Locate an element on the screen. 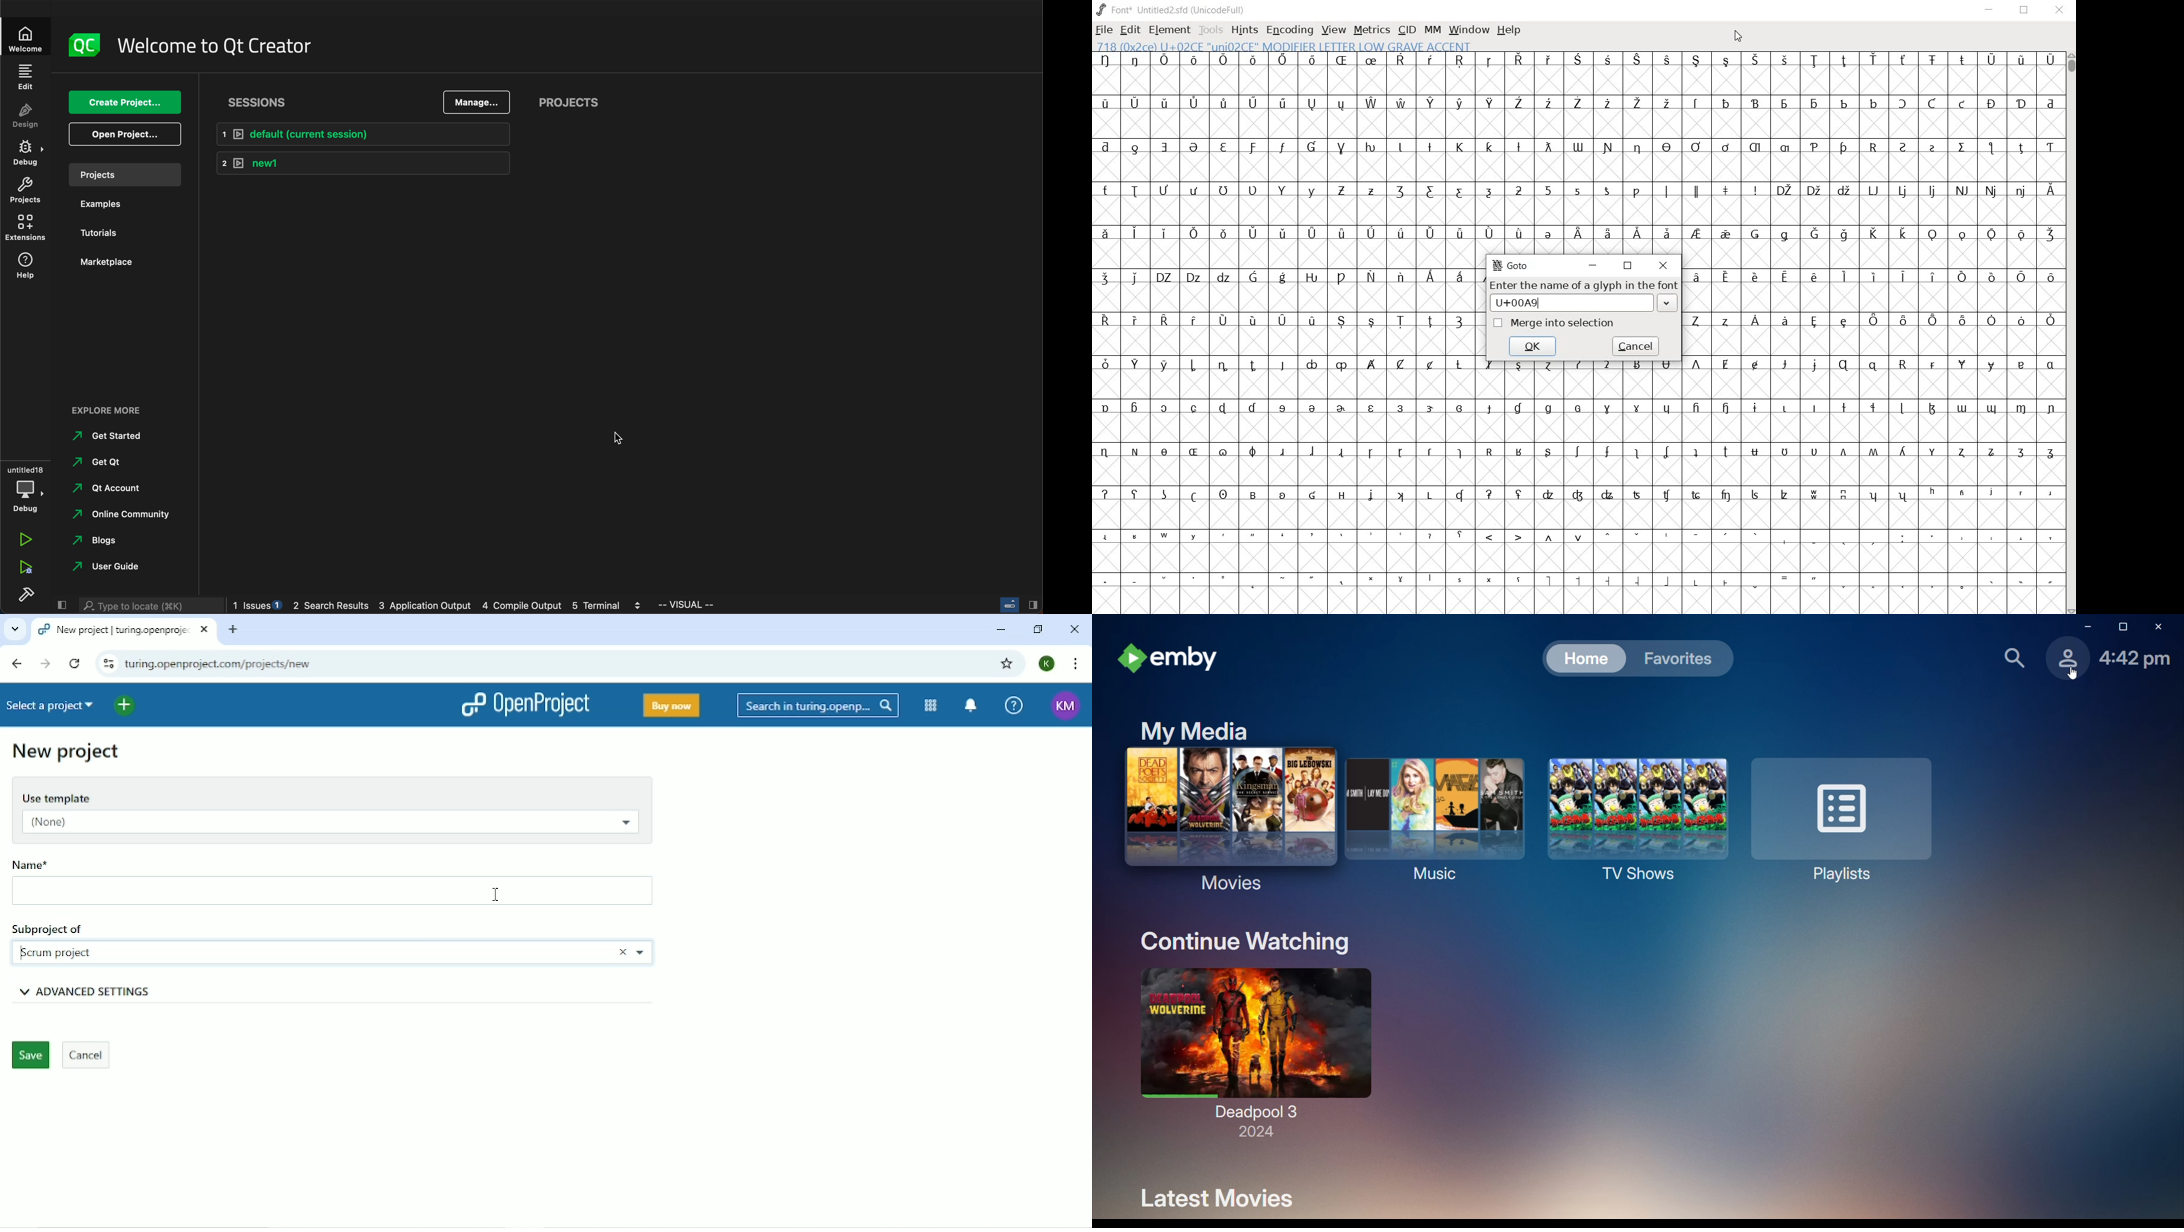  extensions is located at coordinates (26, 229).